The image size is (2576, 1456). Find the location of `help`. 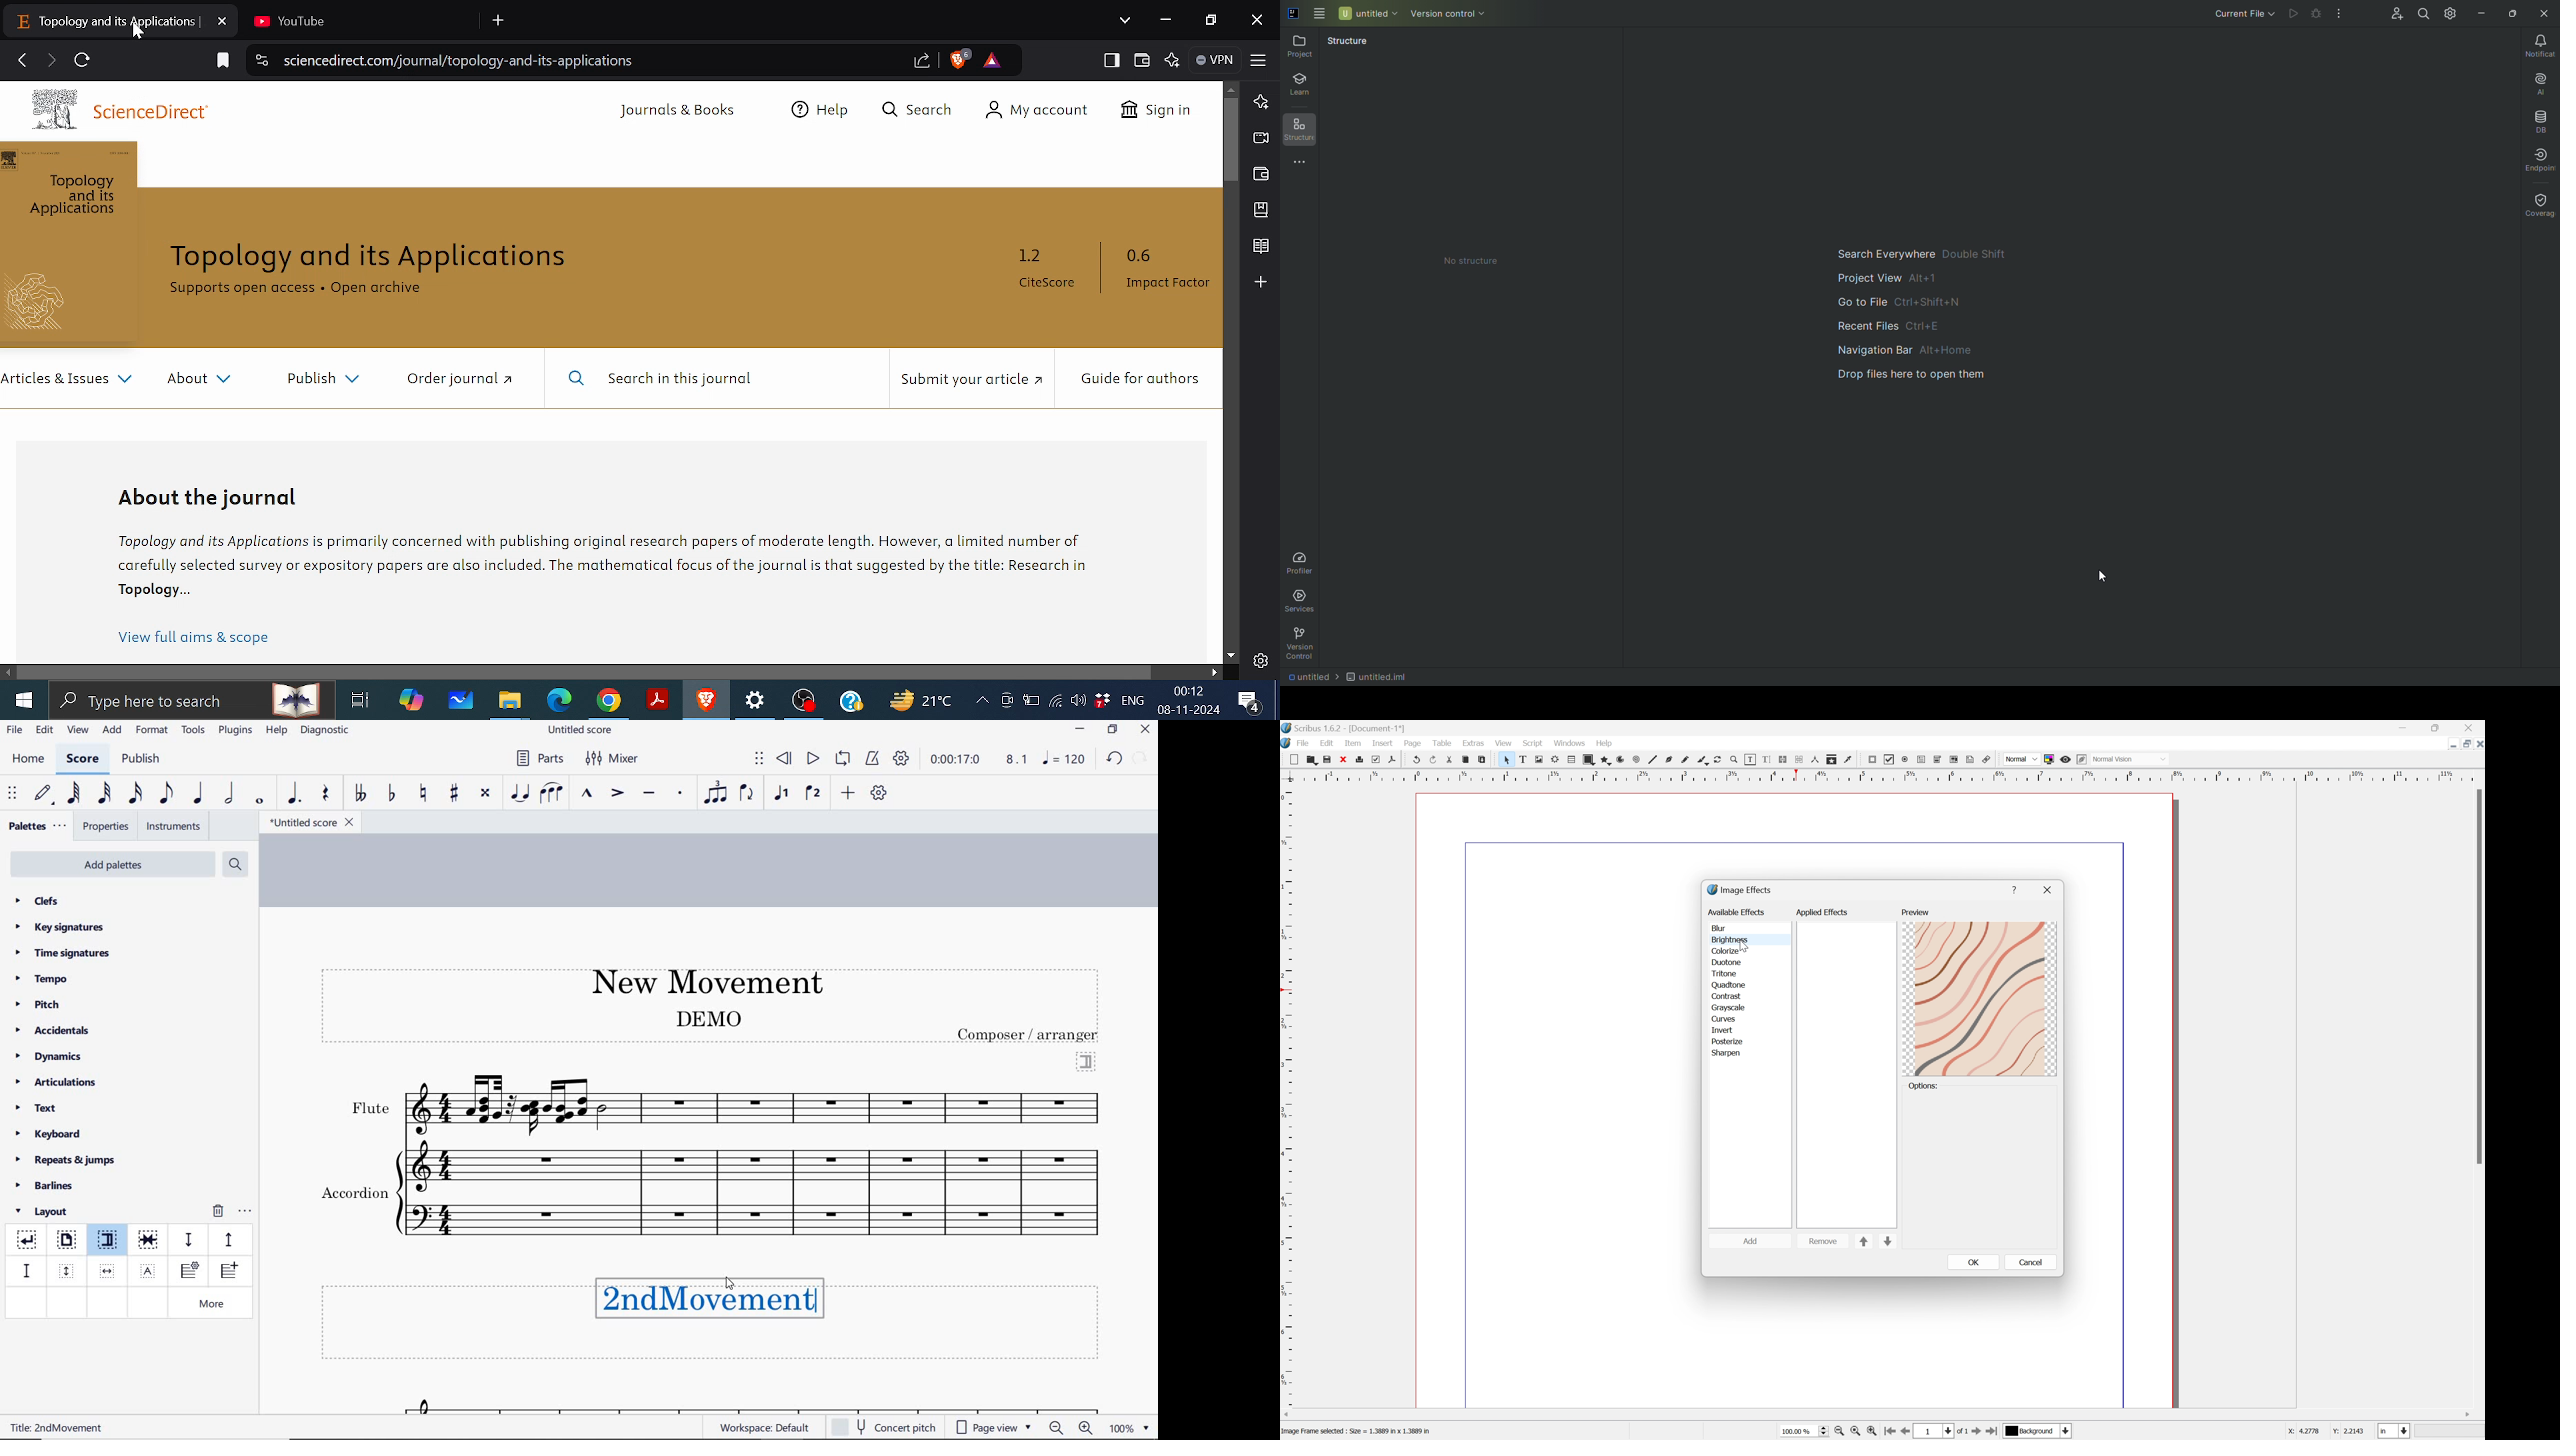

help is located at coordinates (2015, 889).